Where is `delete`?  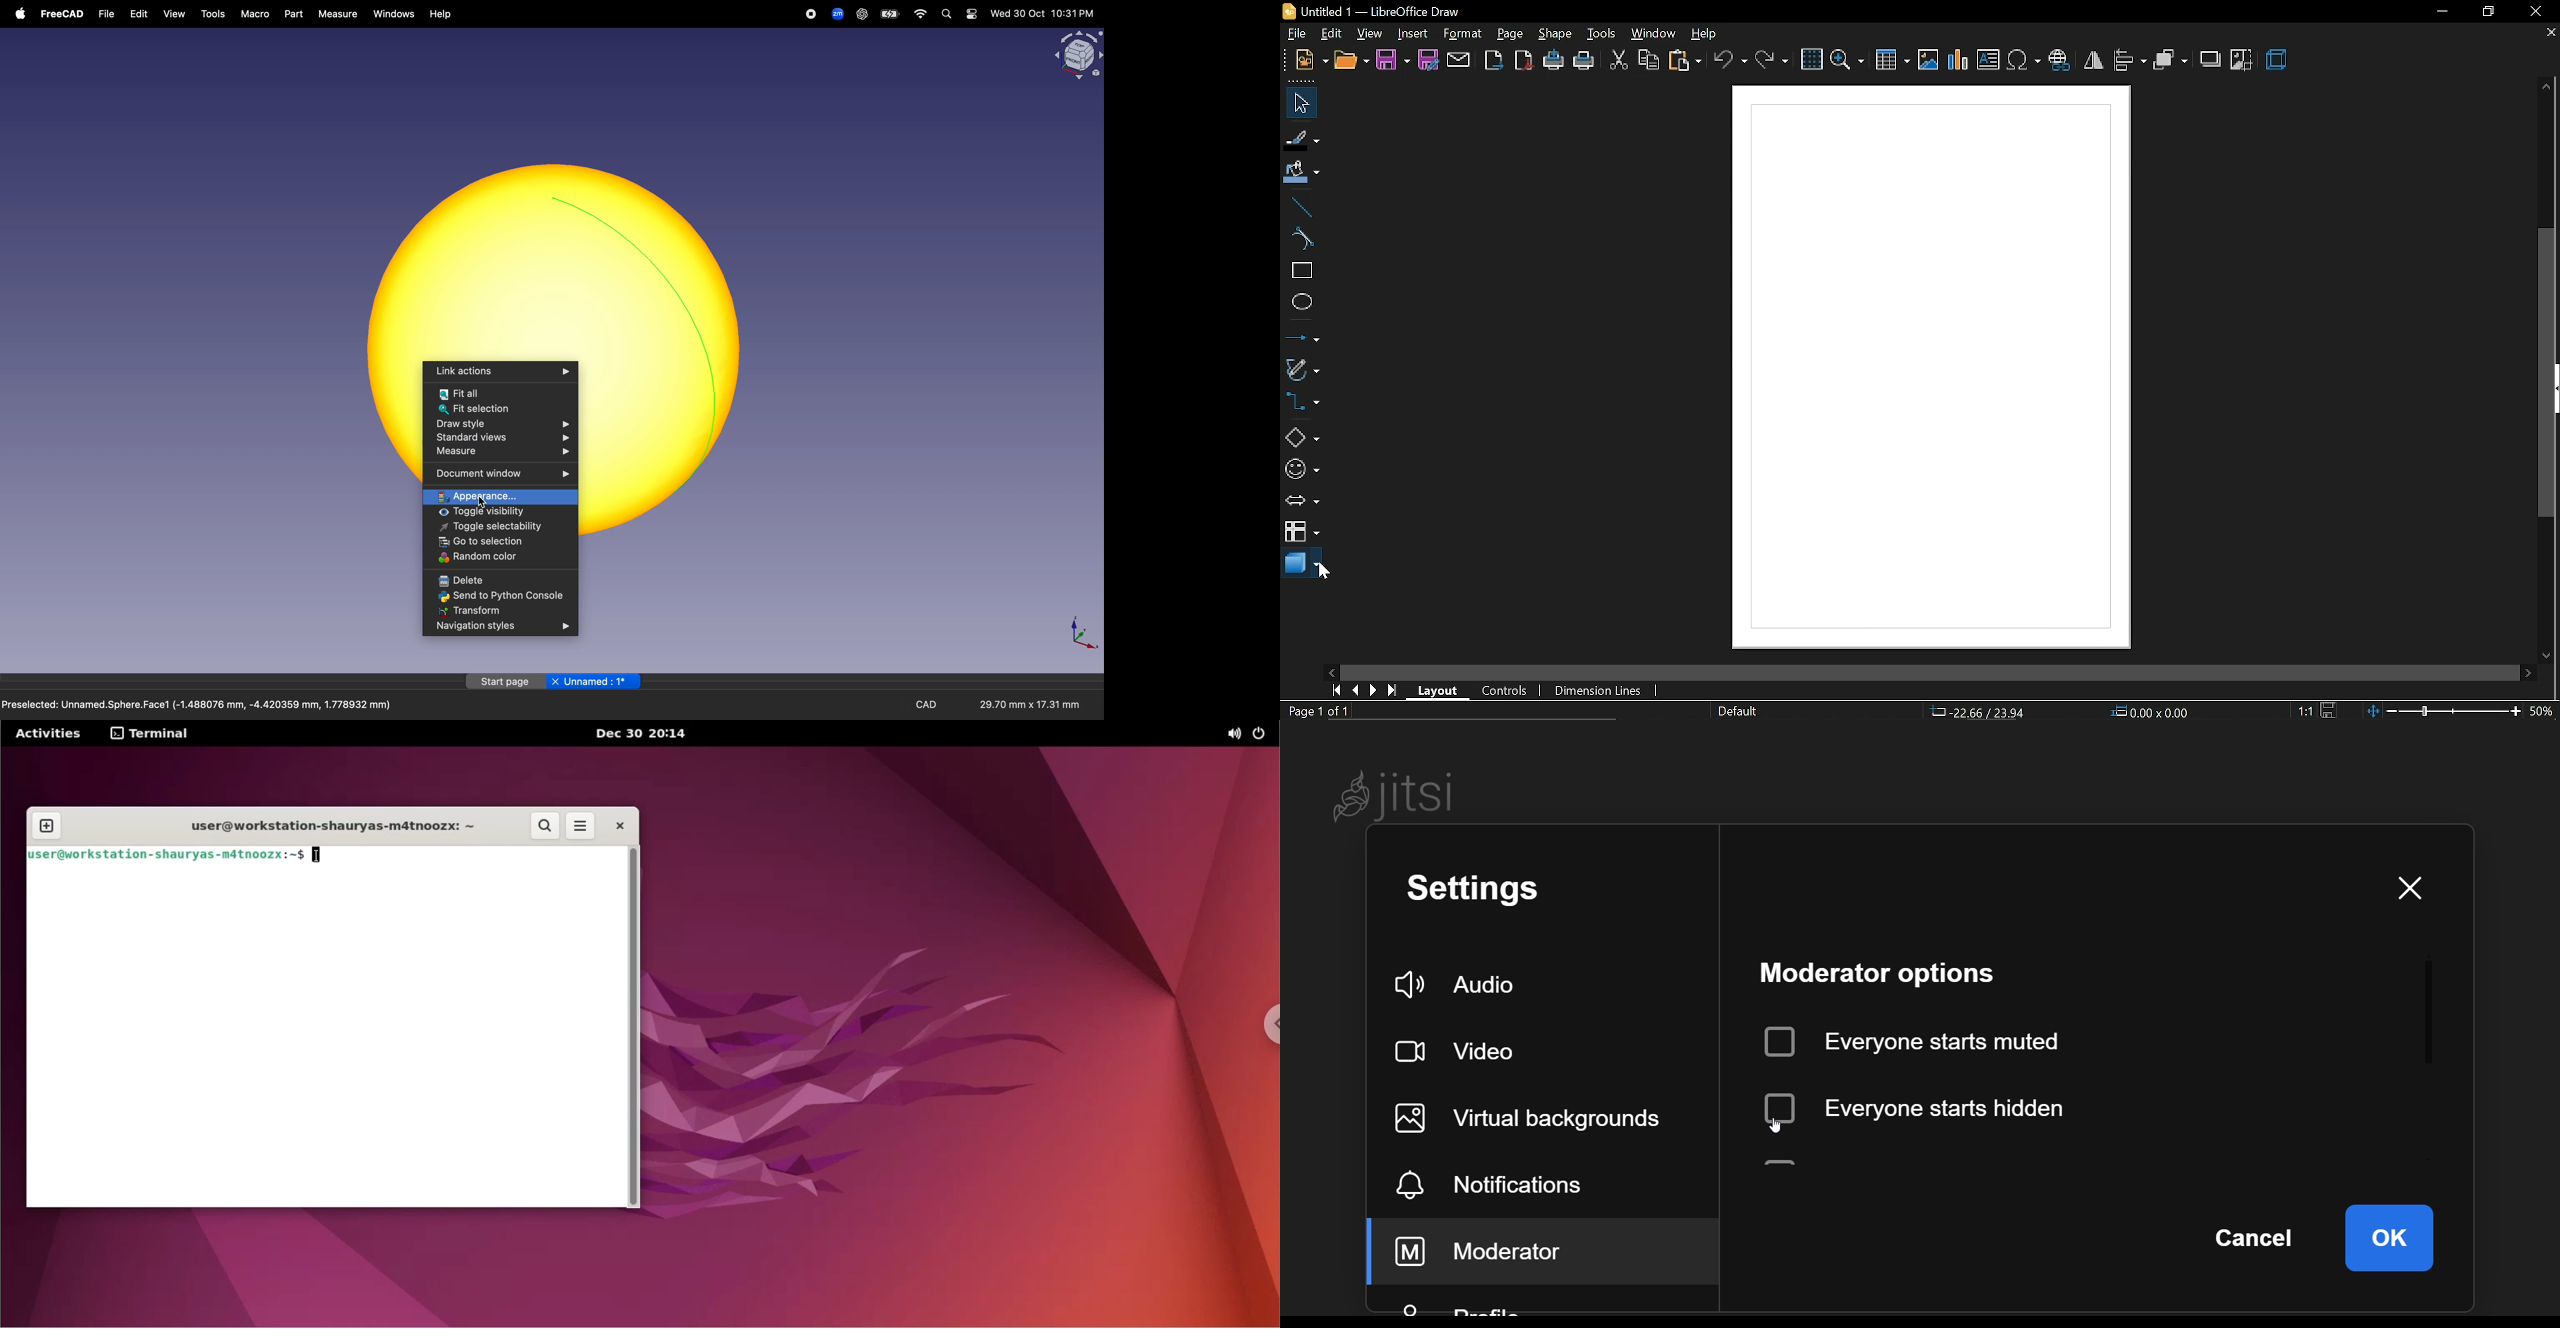 delete is located at coordinates (498, 580).